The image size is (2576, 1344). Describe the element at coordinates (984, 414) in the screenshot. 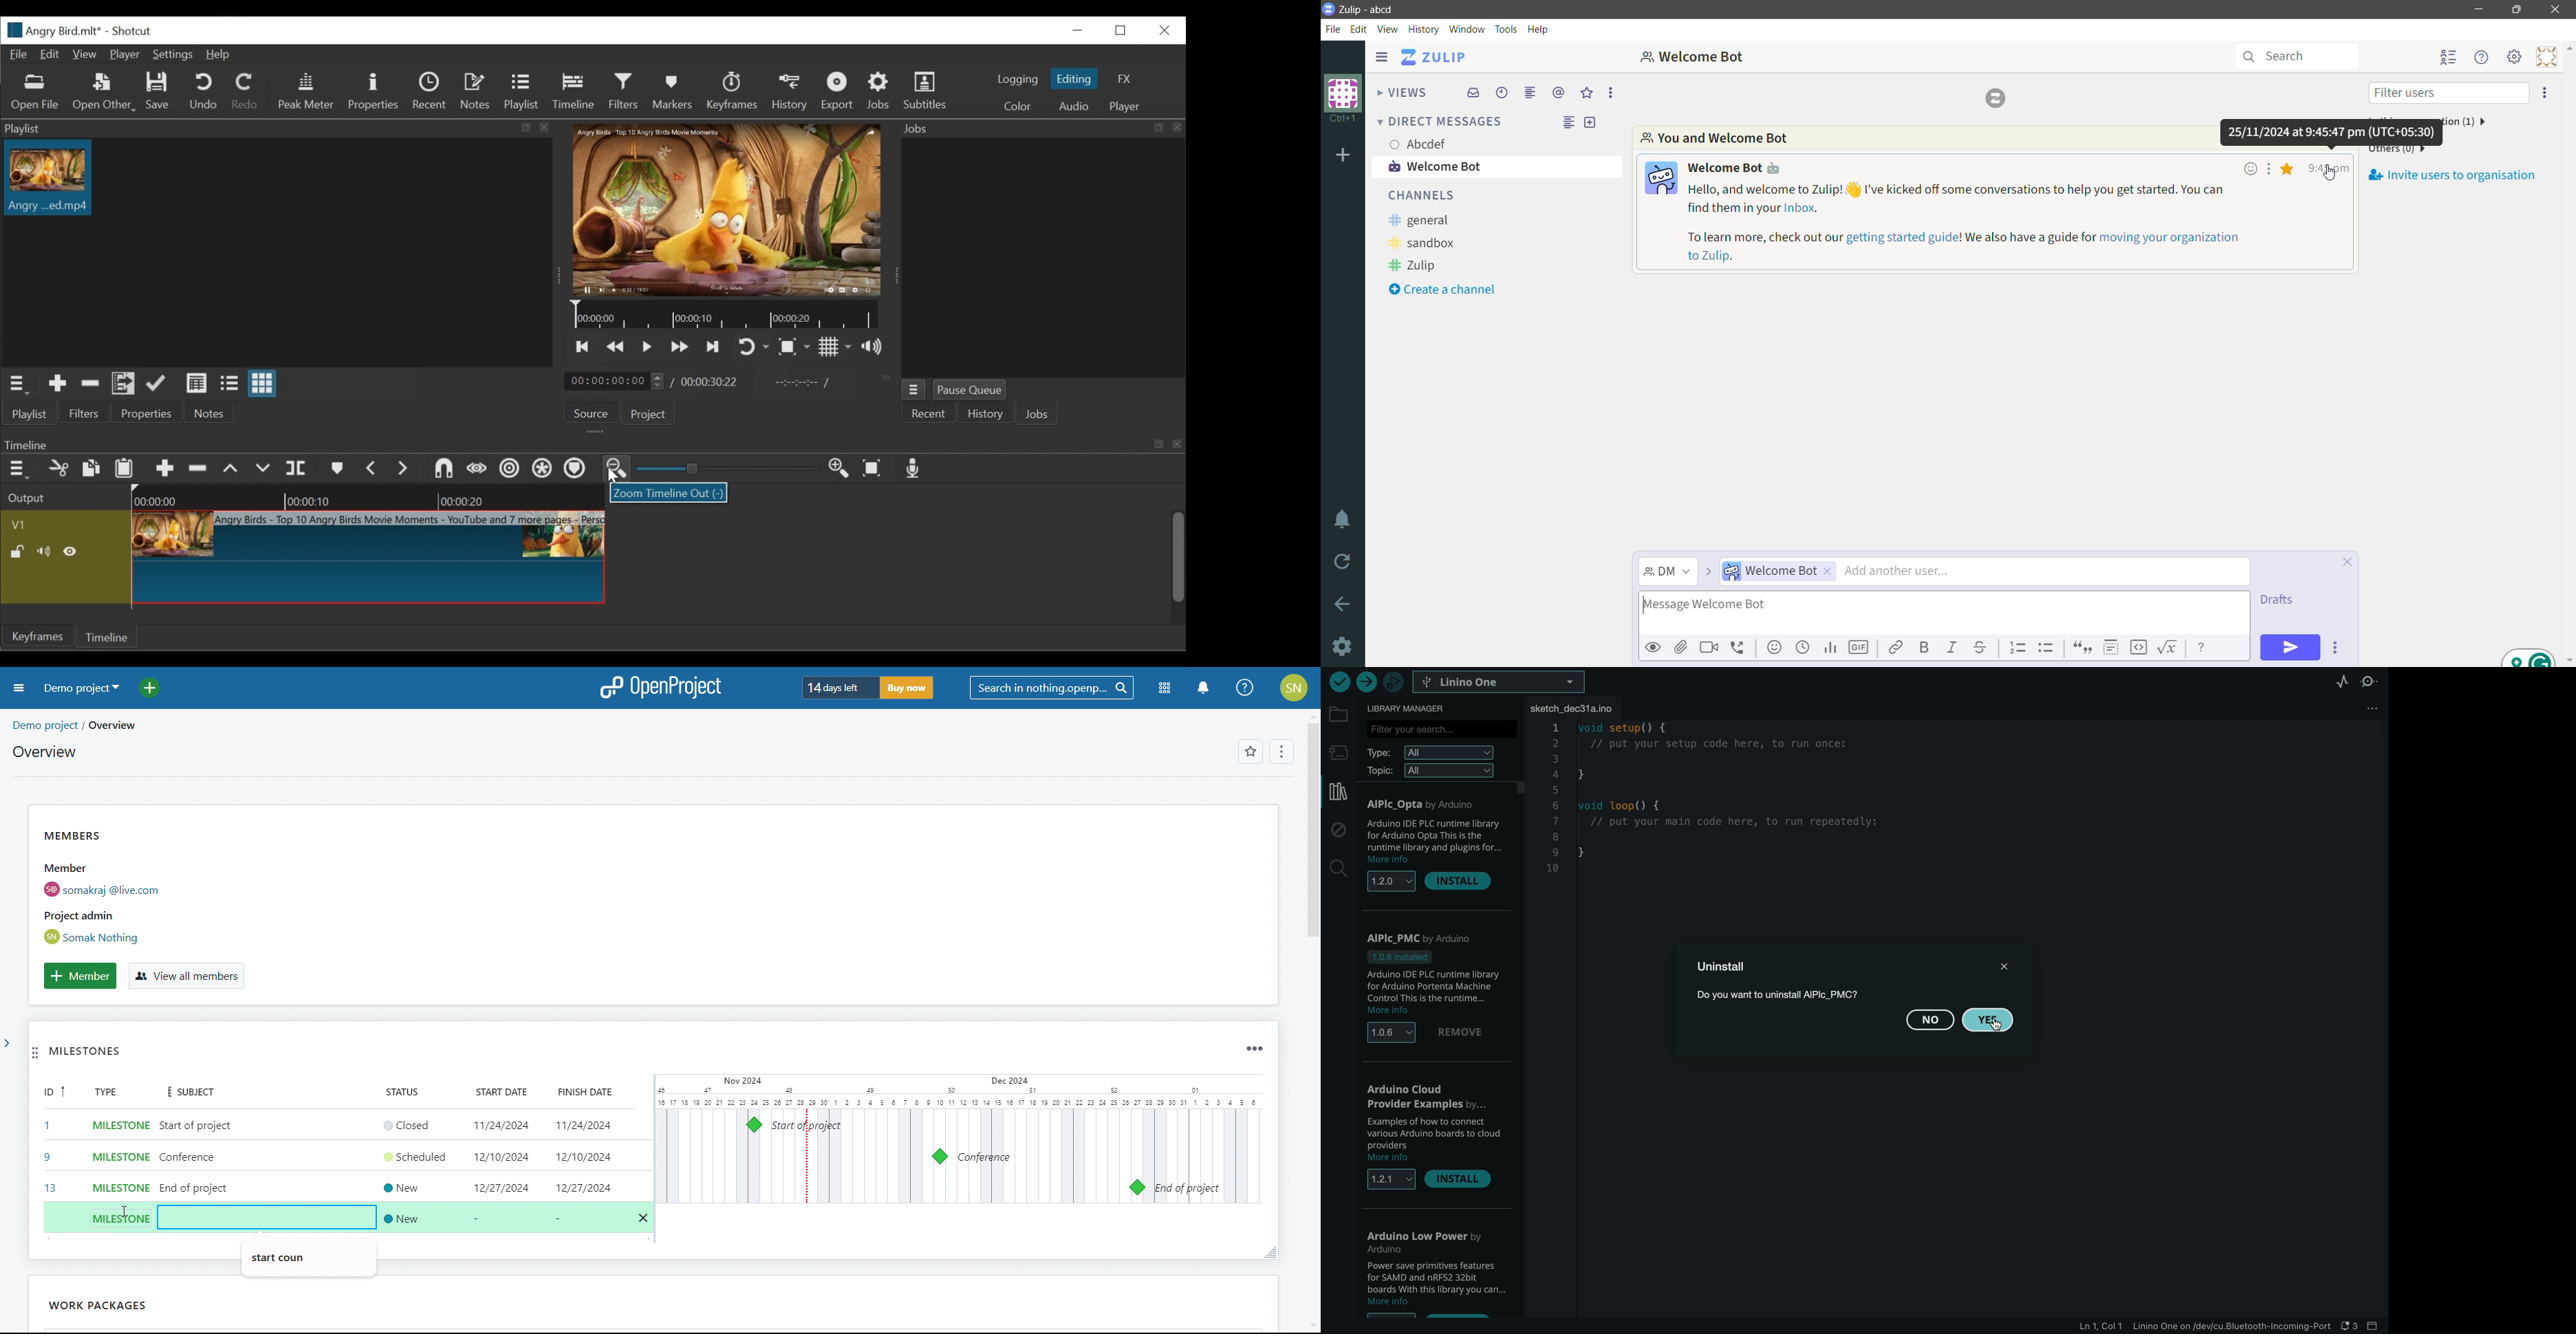

I see `History` at that location.